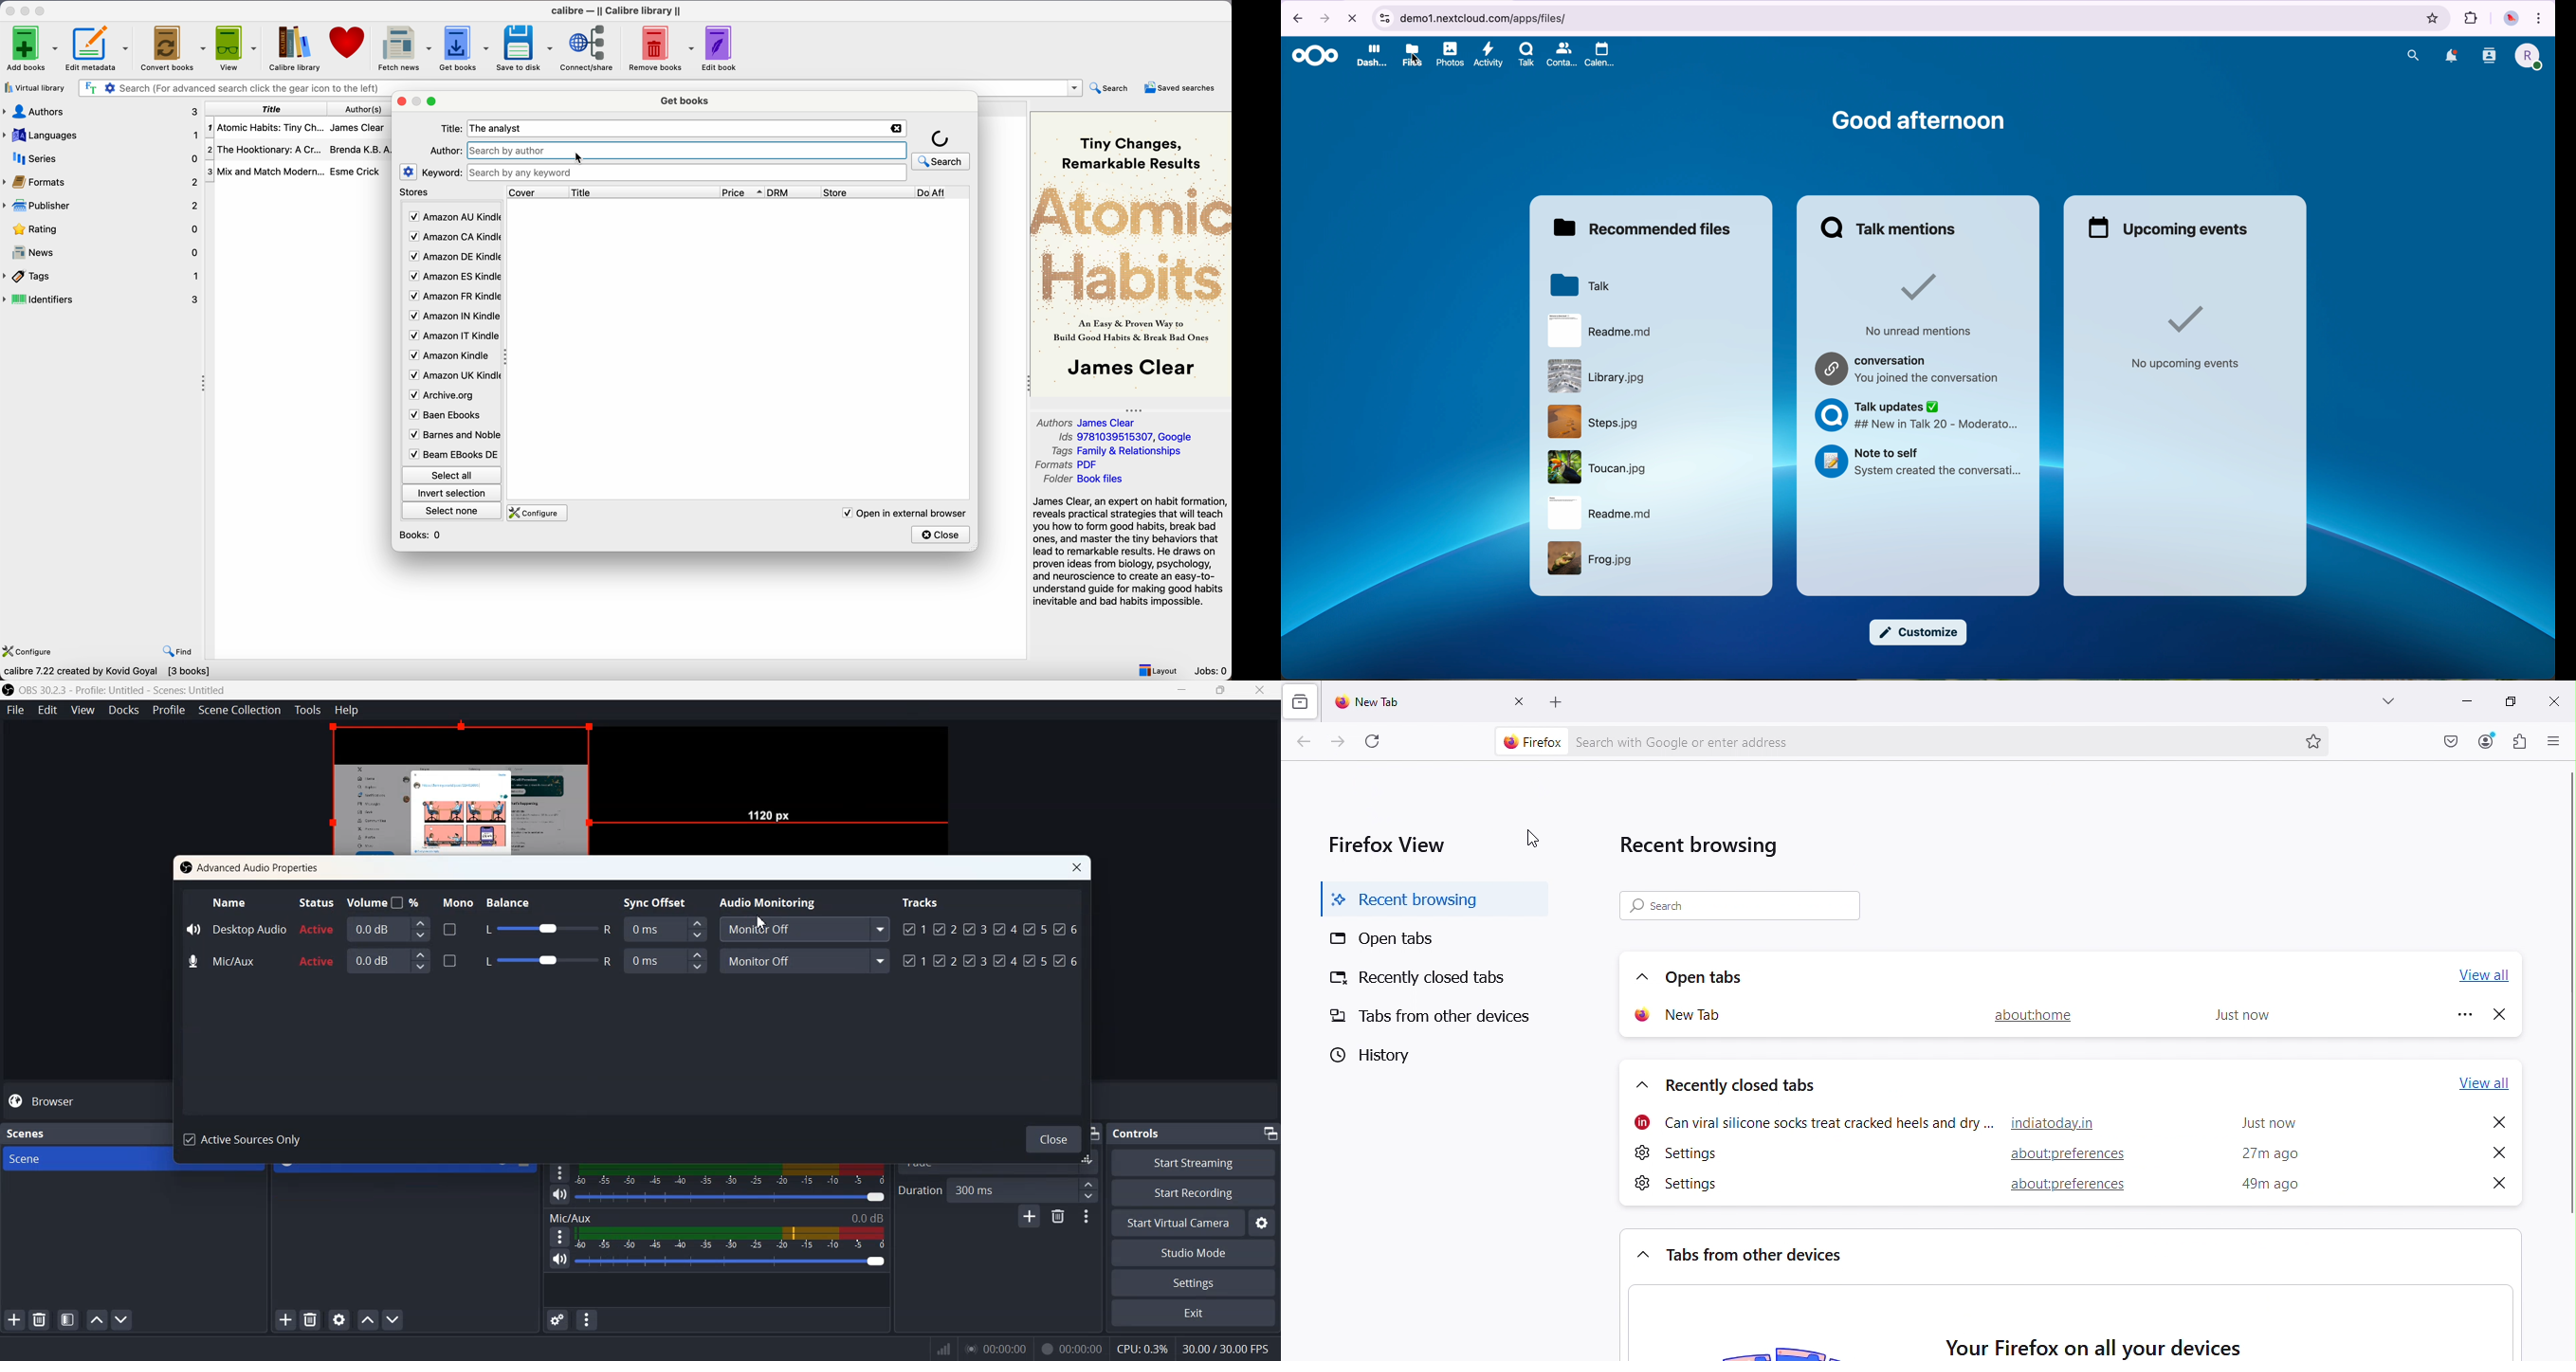 This screenshot has height=1372, width=2576. Describe the element at coordinates (2499, 1185) in the screenshot. I see `Close` at that location.